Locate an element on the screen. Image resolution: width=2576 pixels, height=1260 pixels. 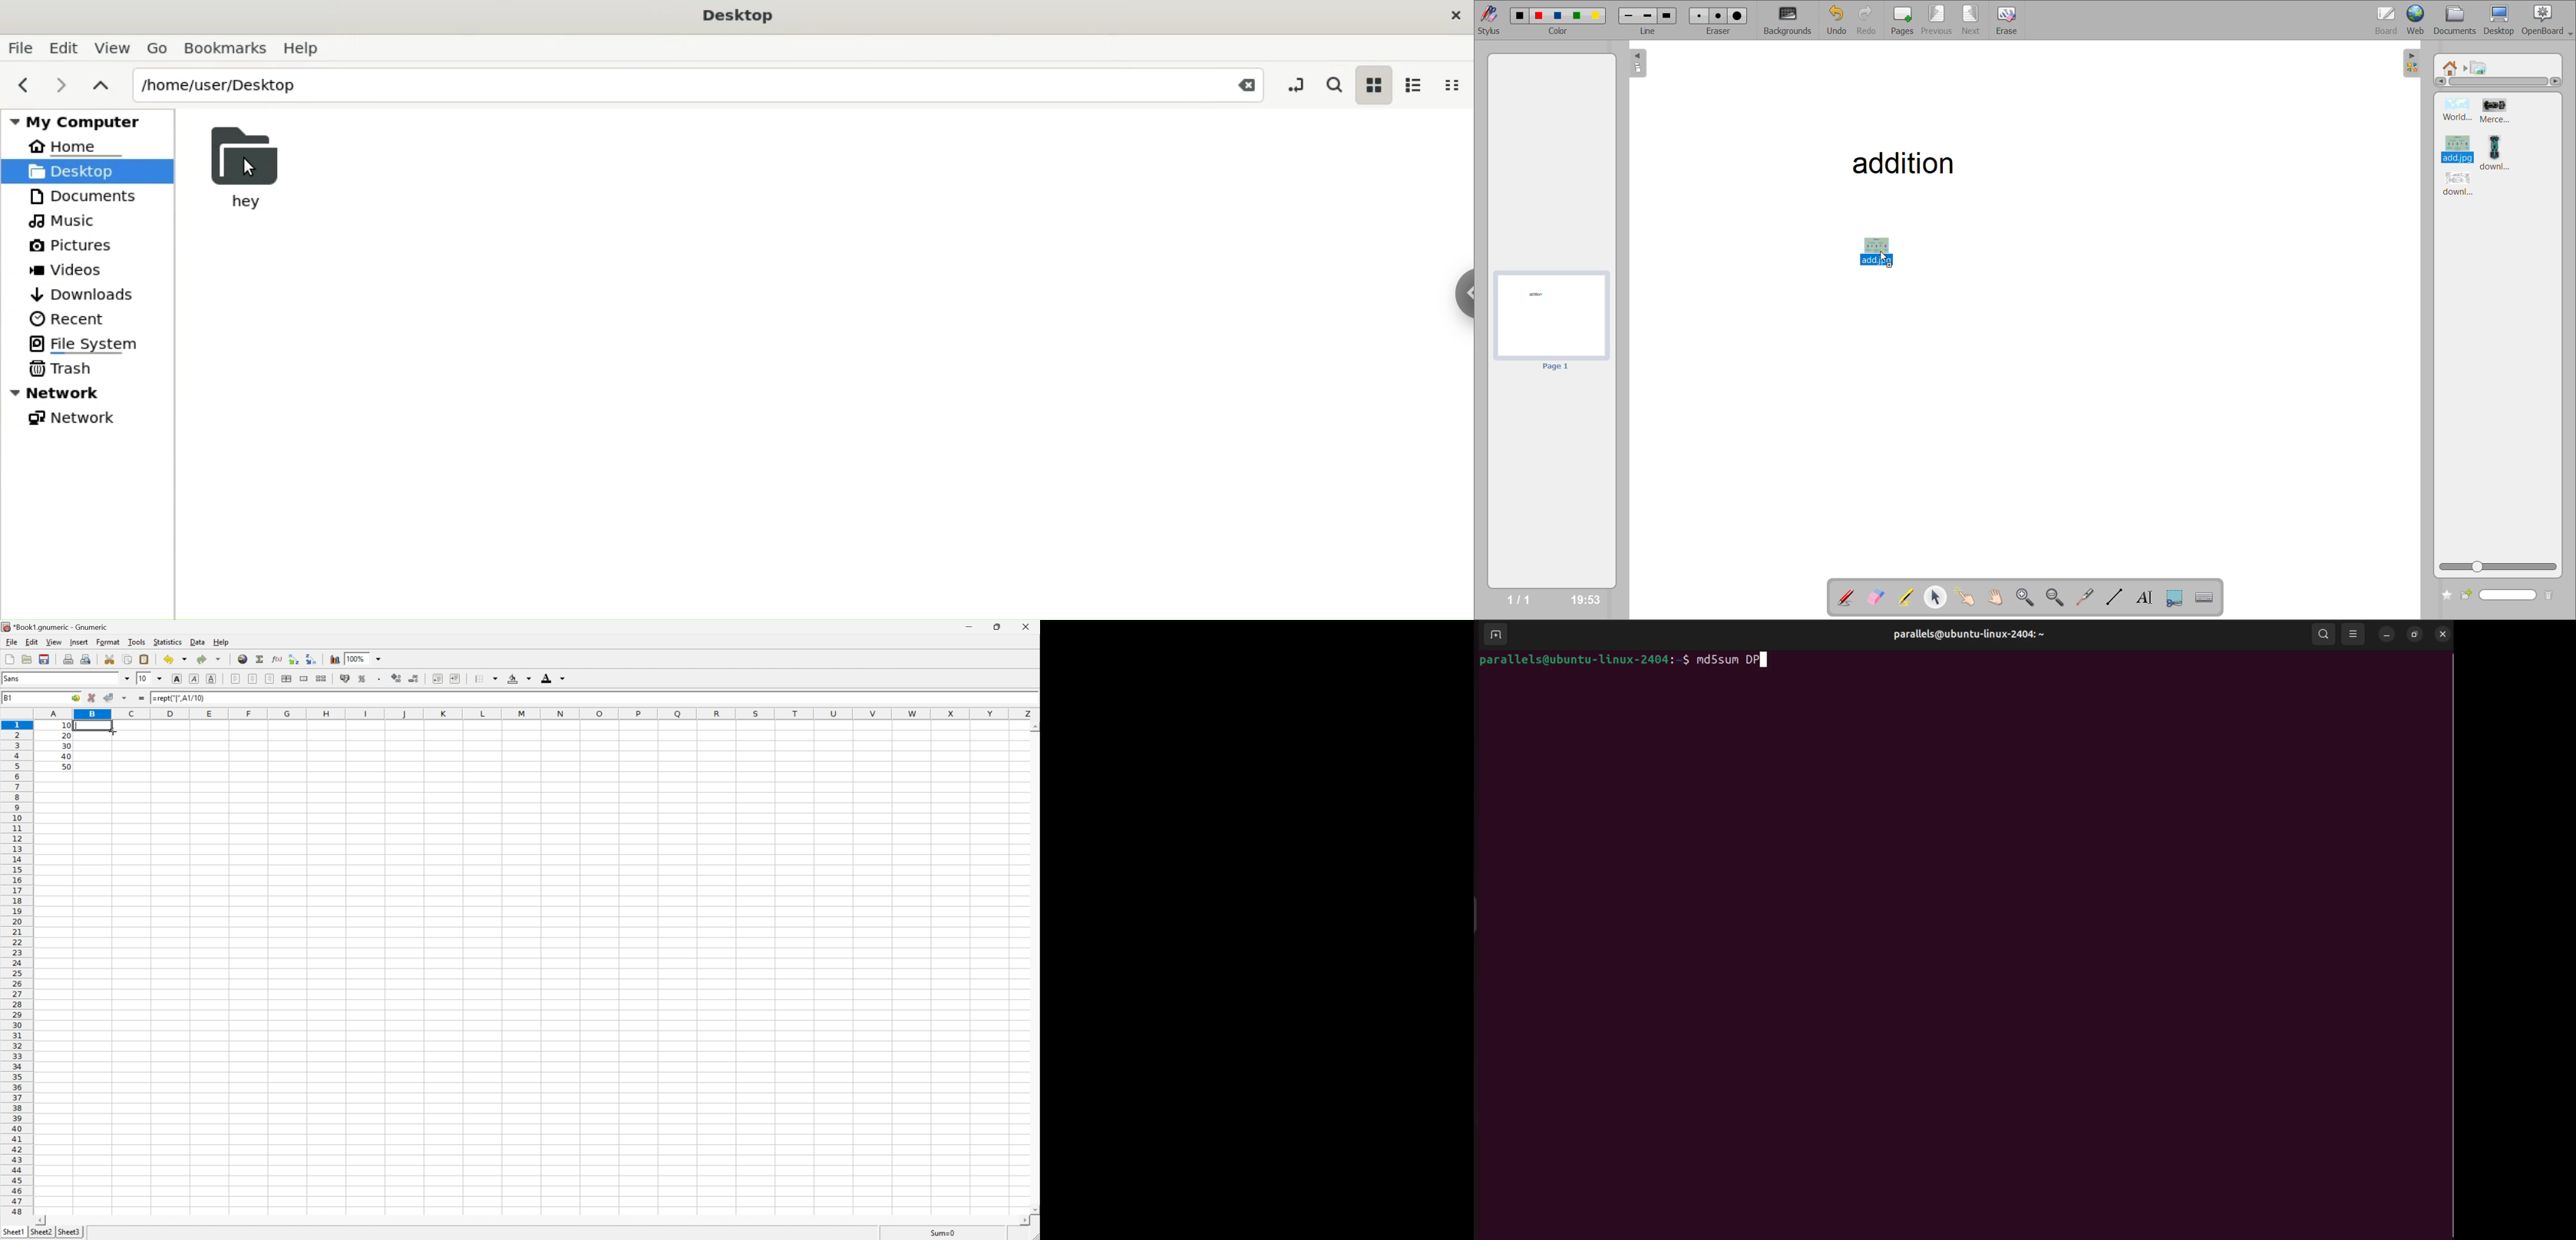
20 is located at coordinates (66, 735).